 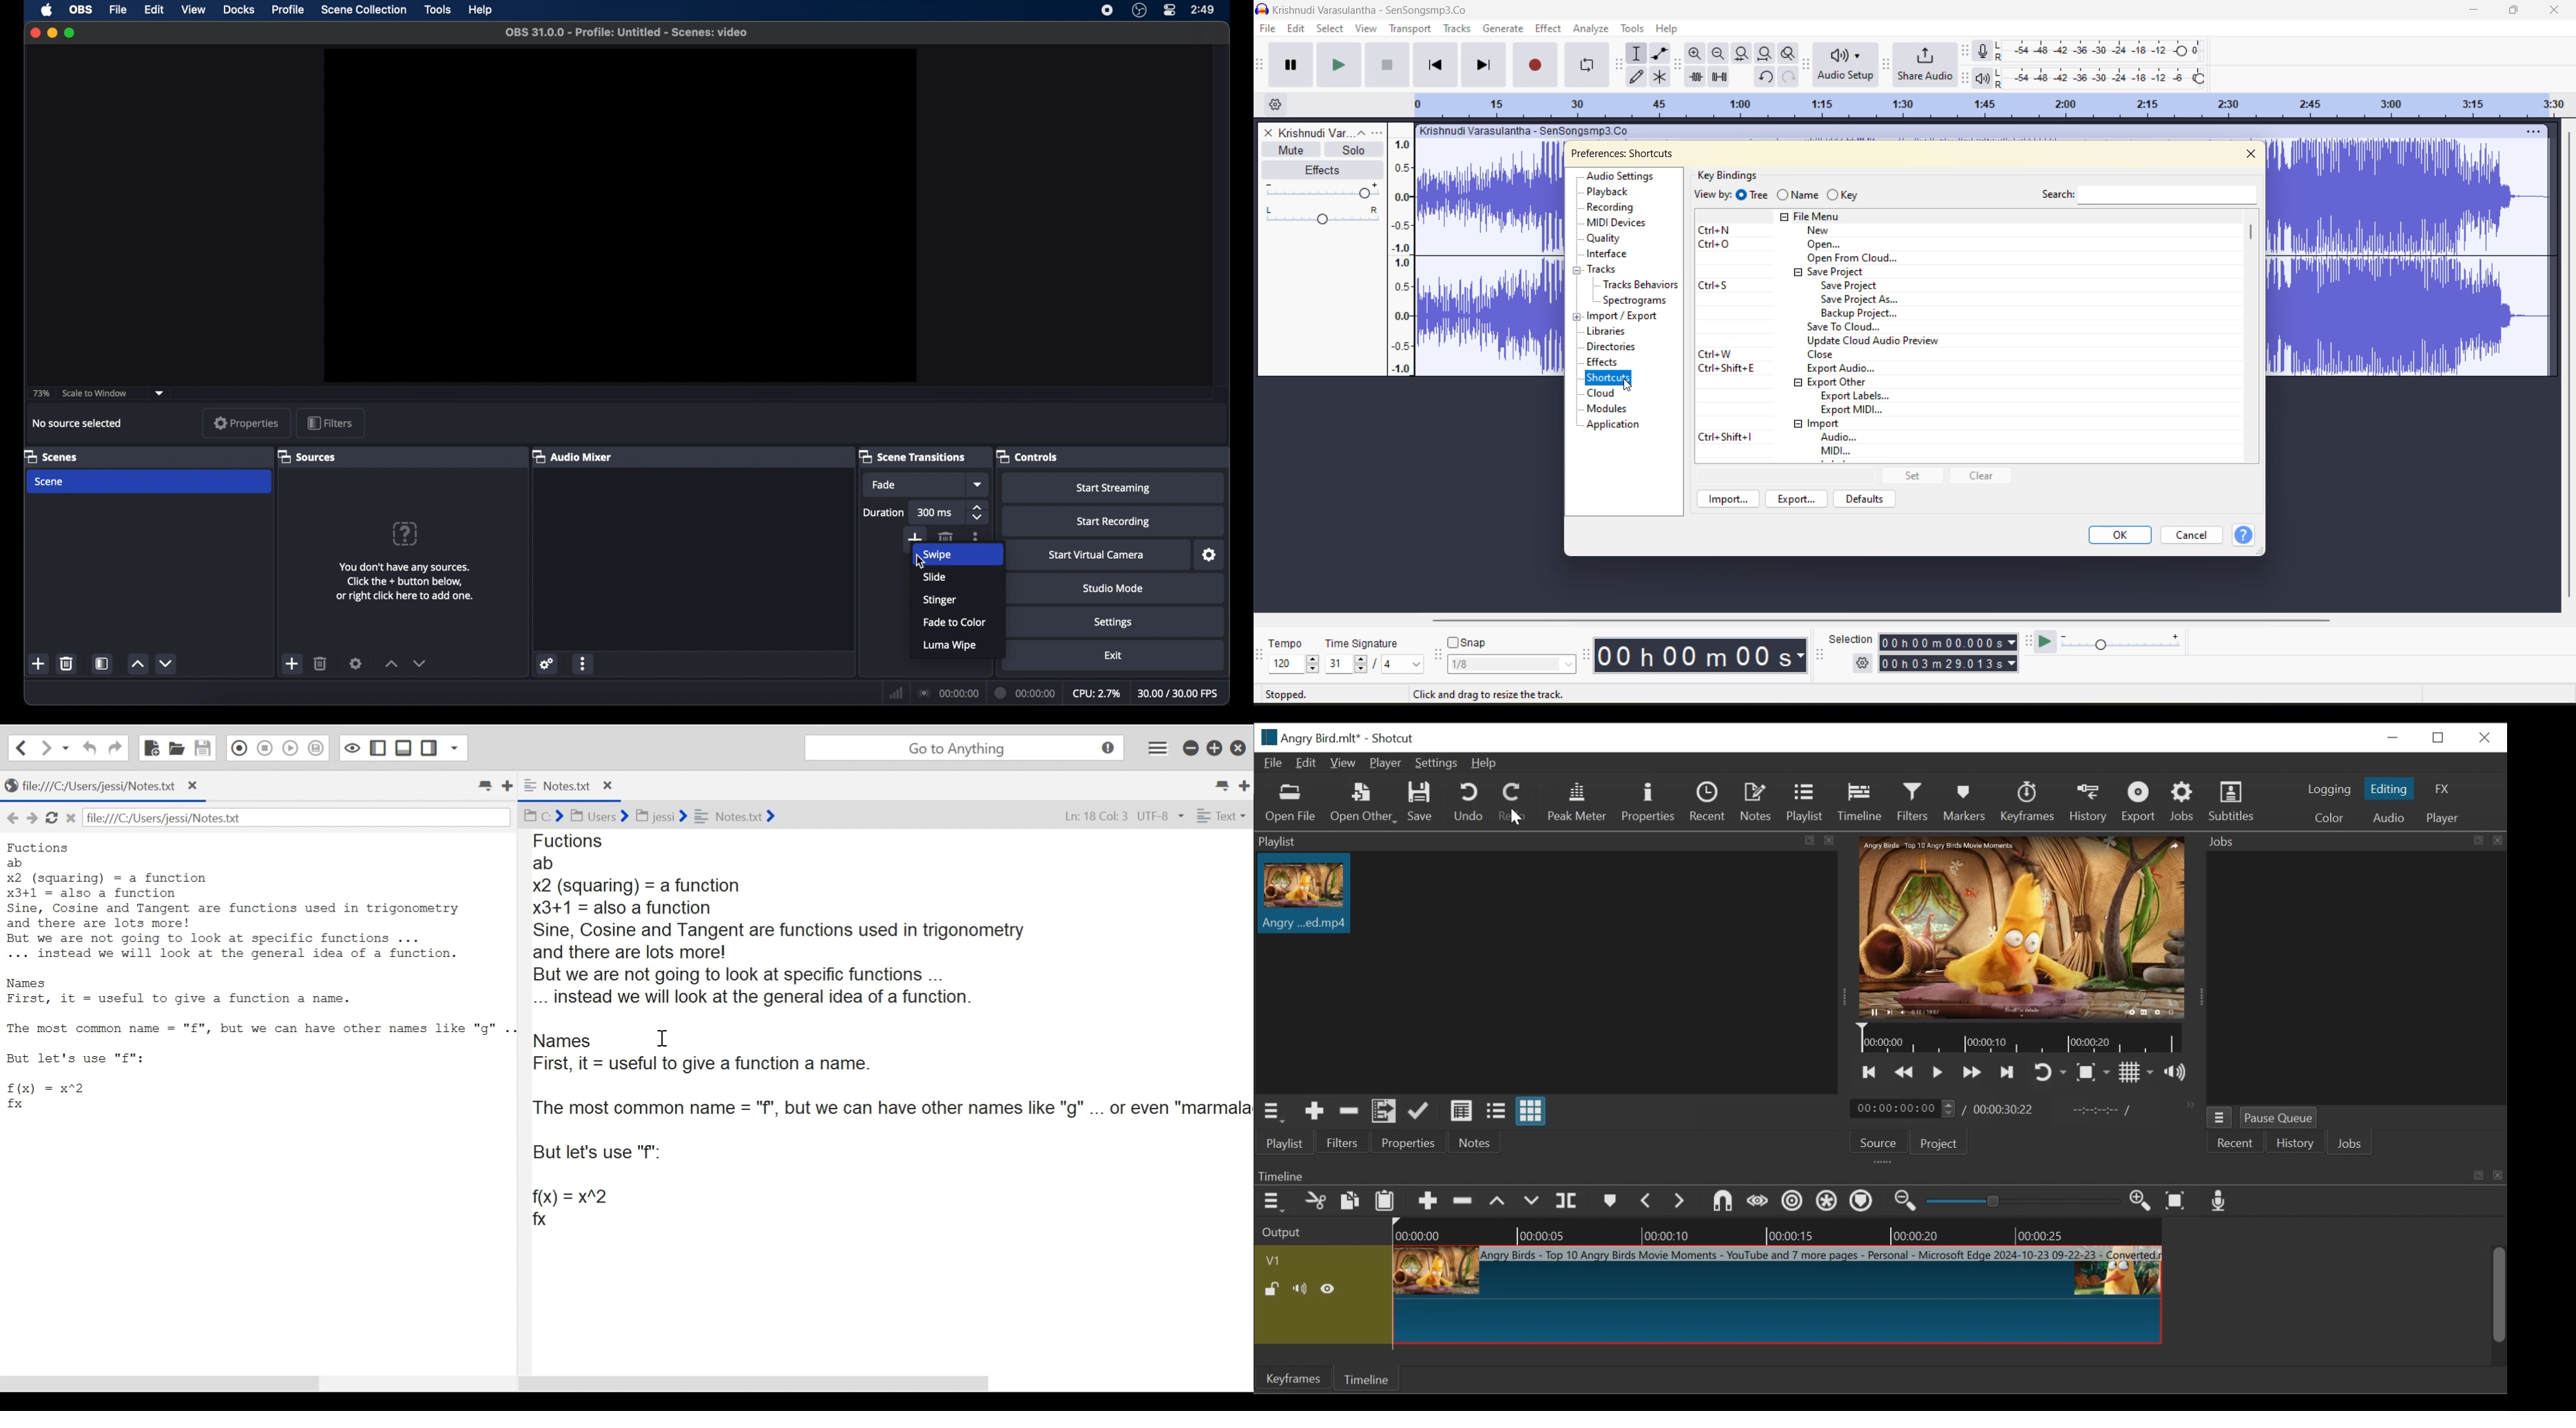 I want to click on edit, so click(x=1298, y=30).